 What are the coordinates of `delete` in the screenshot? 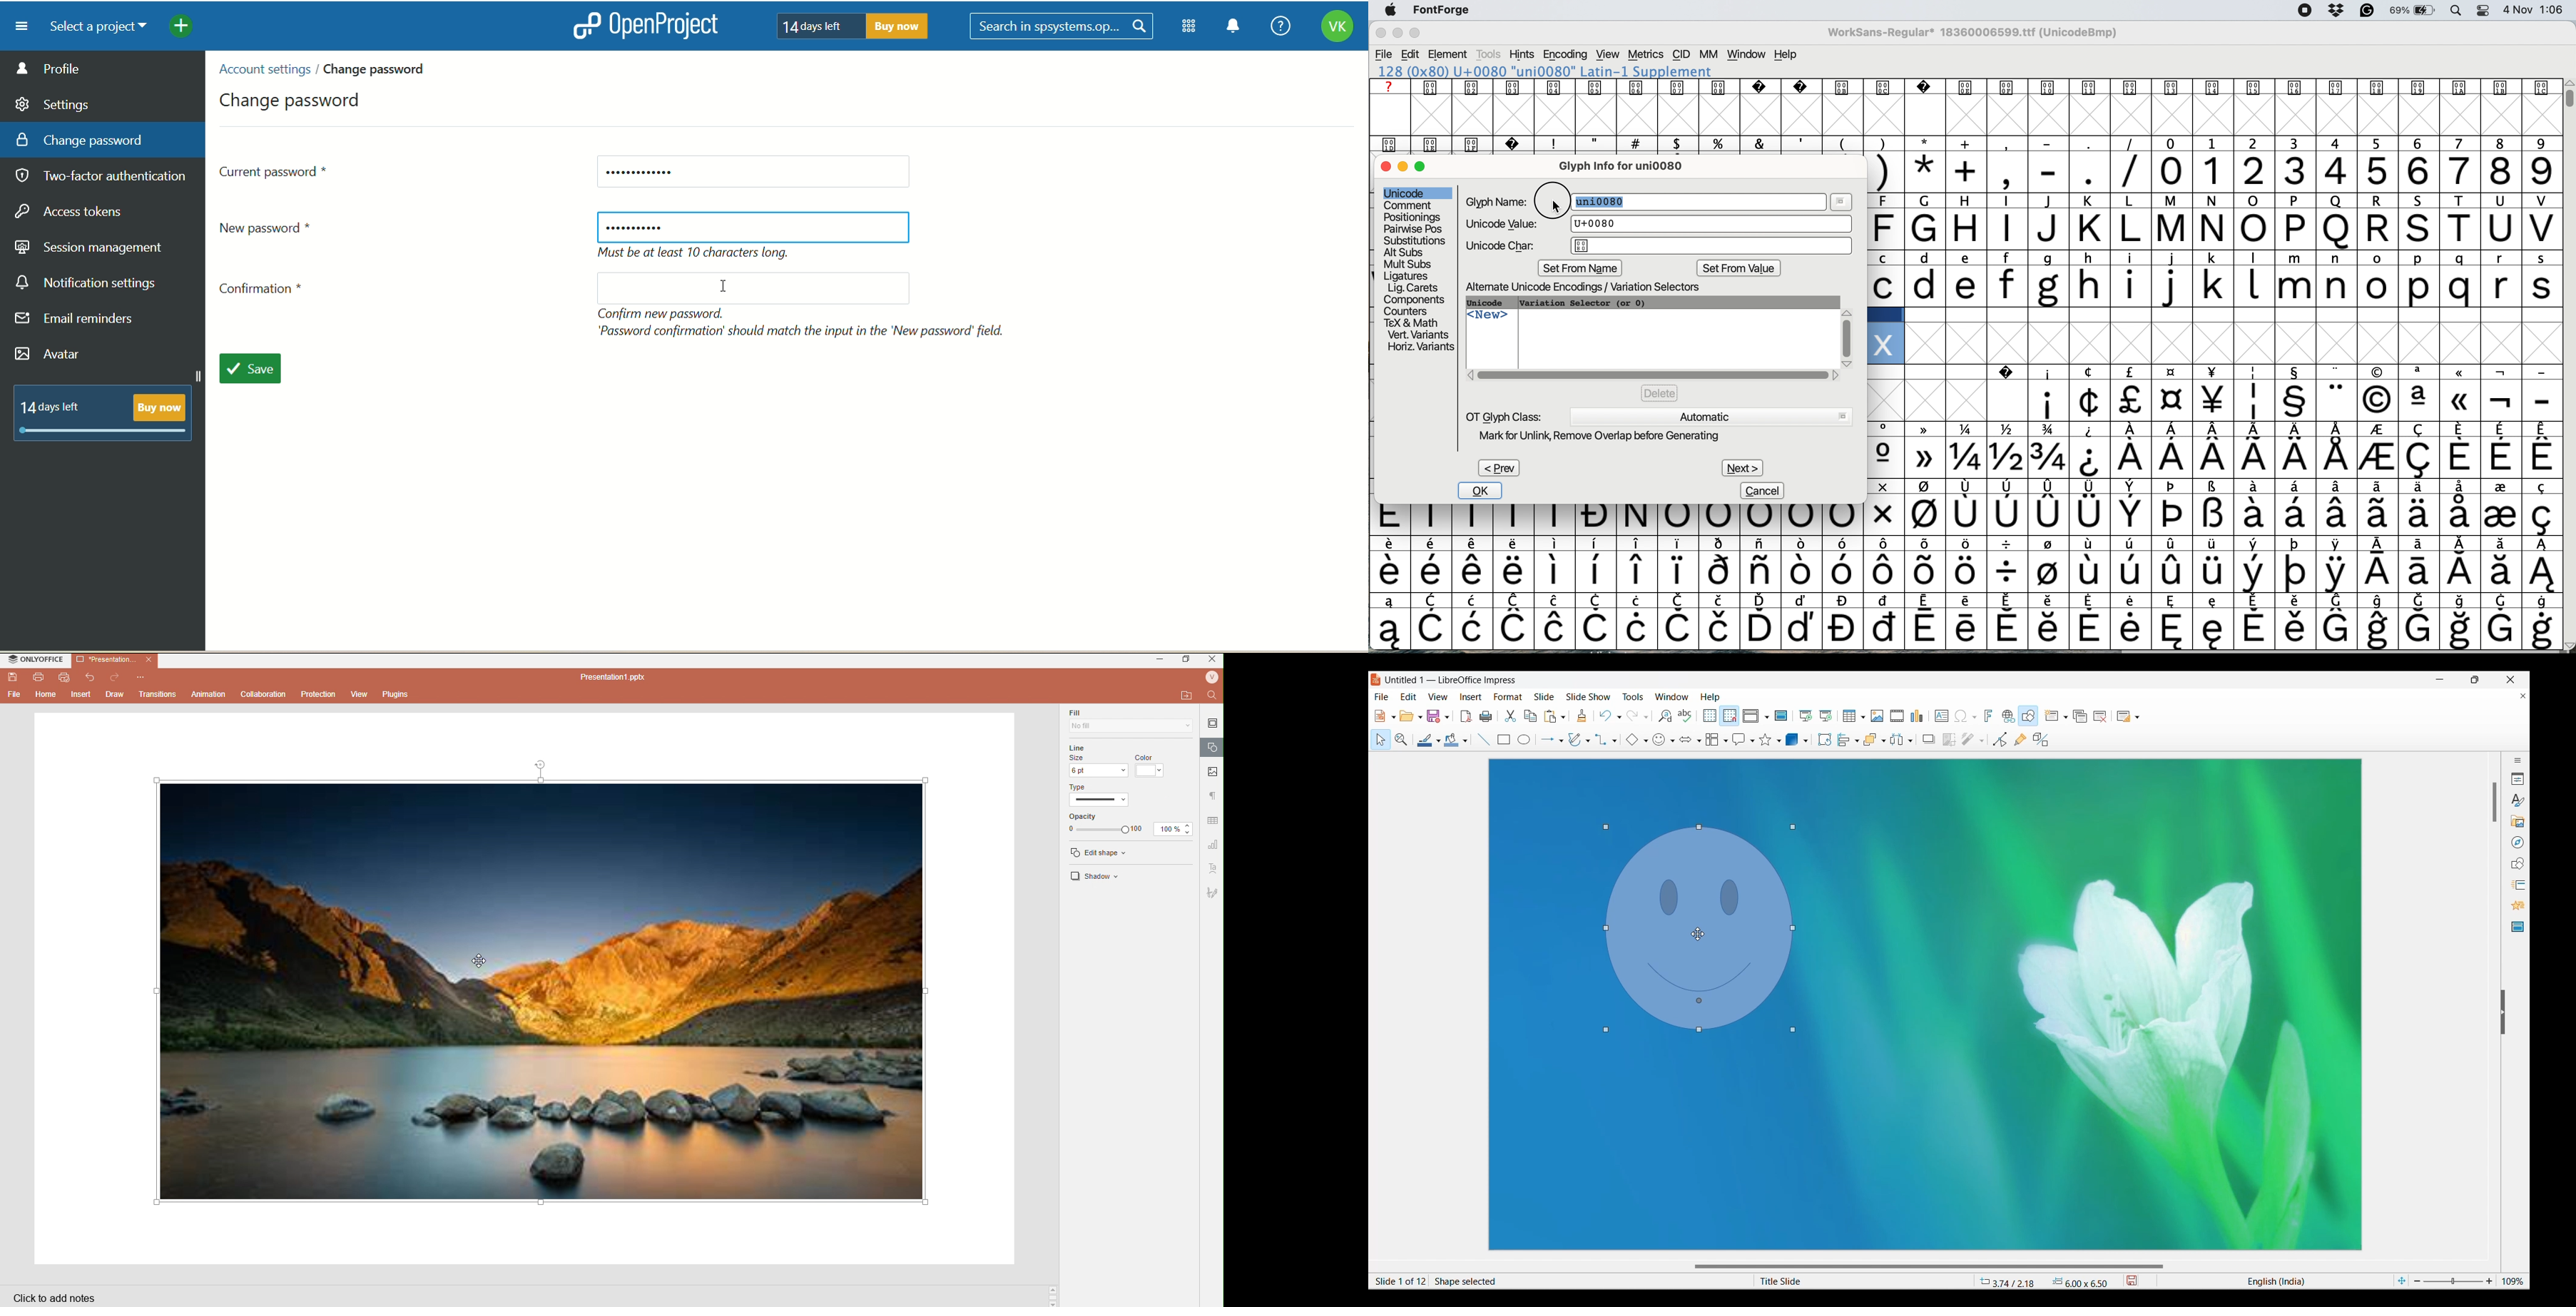 It's located at (1660, 393).